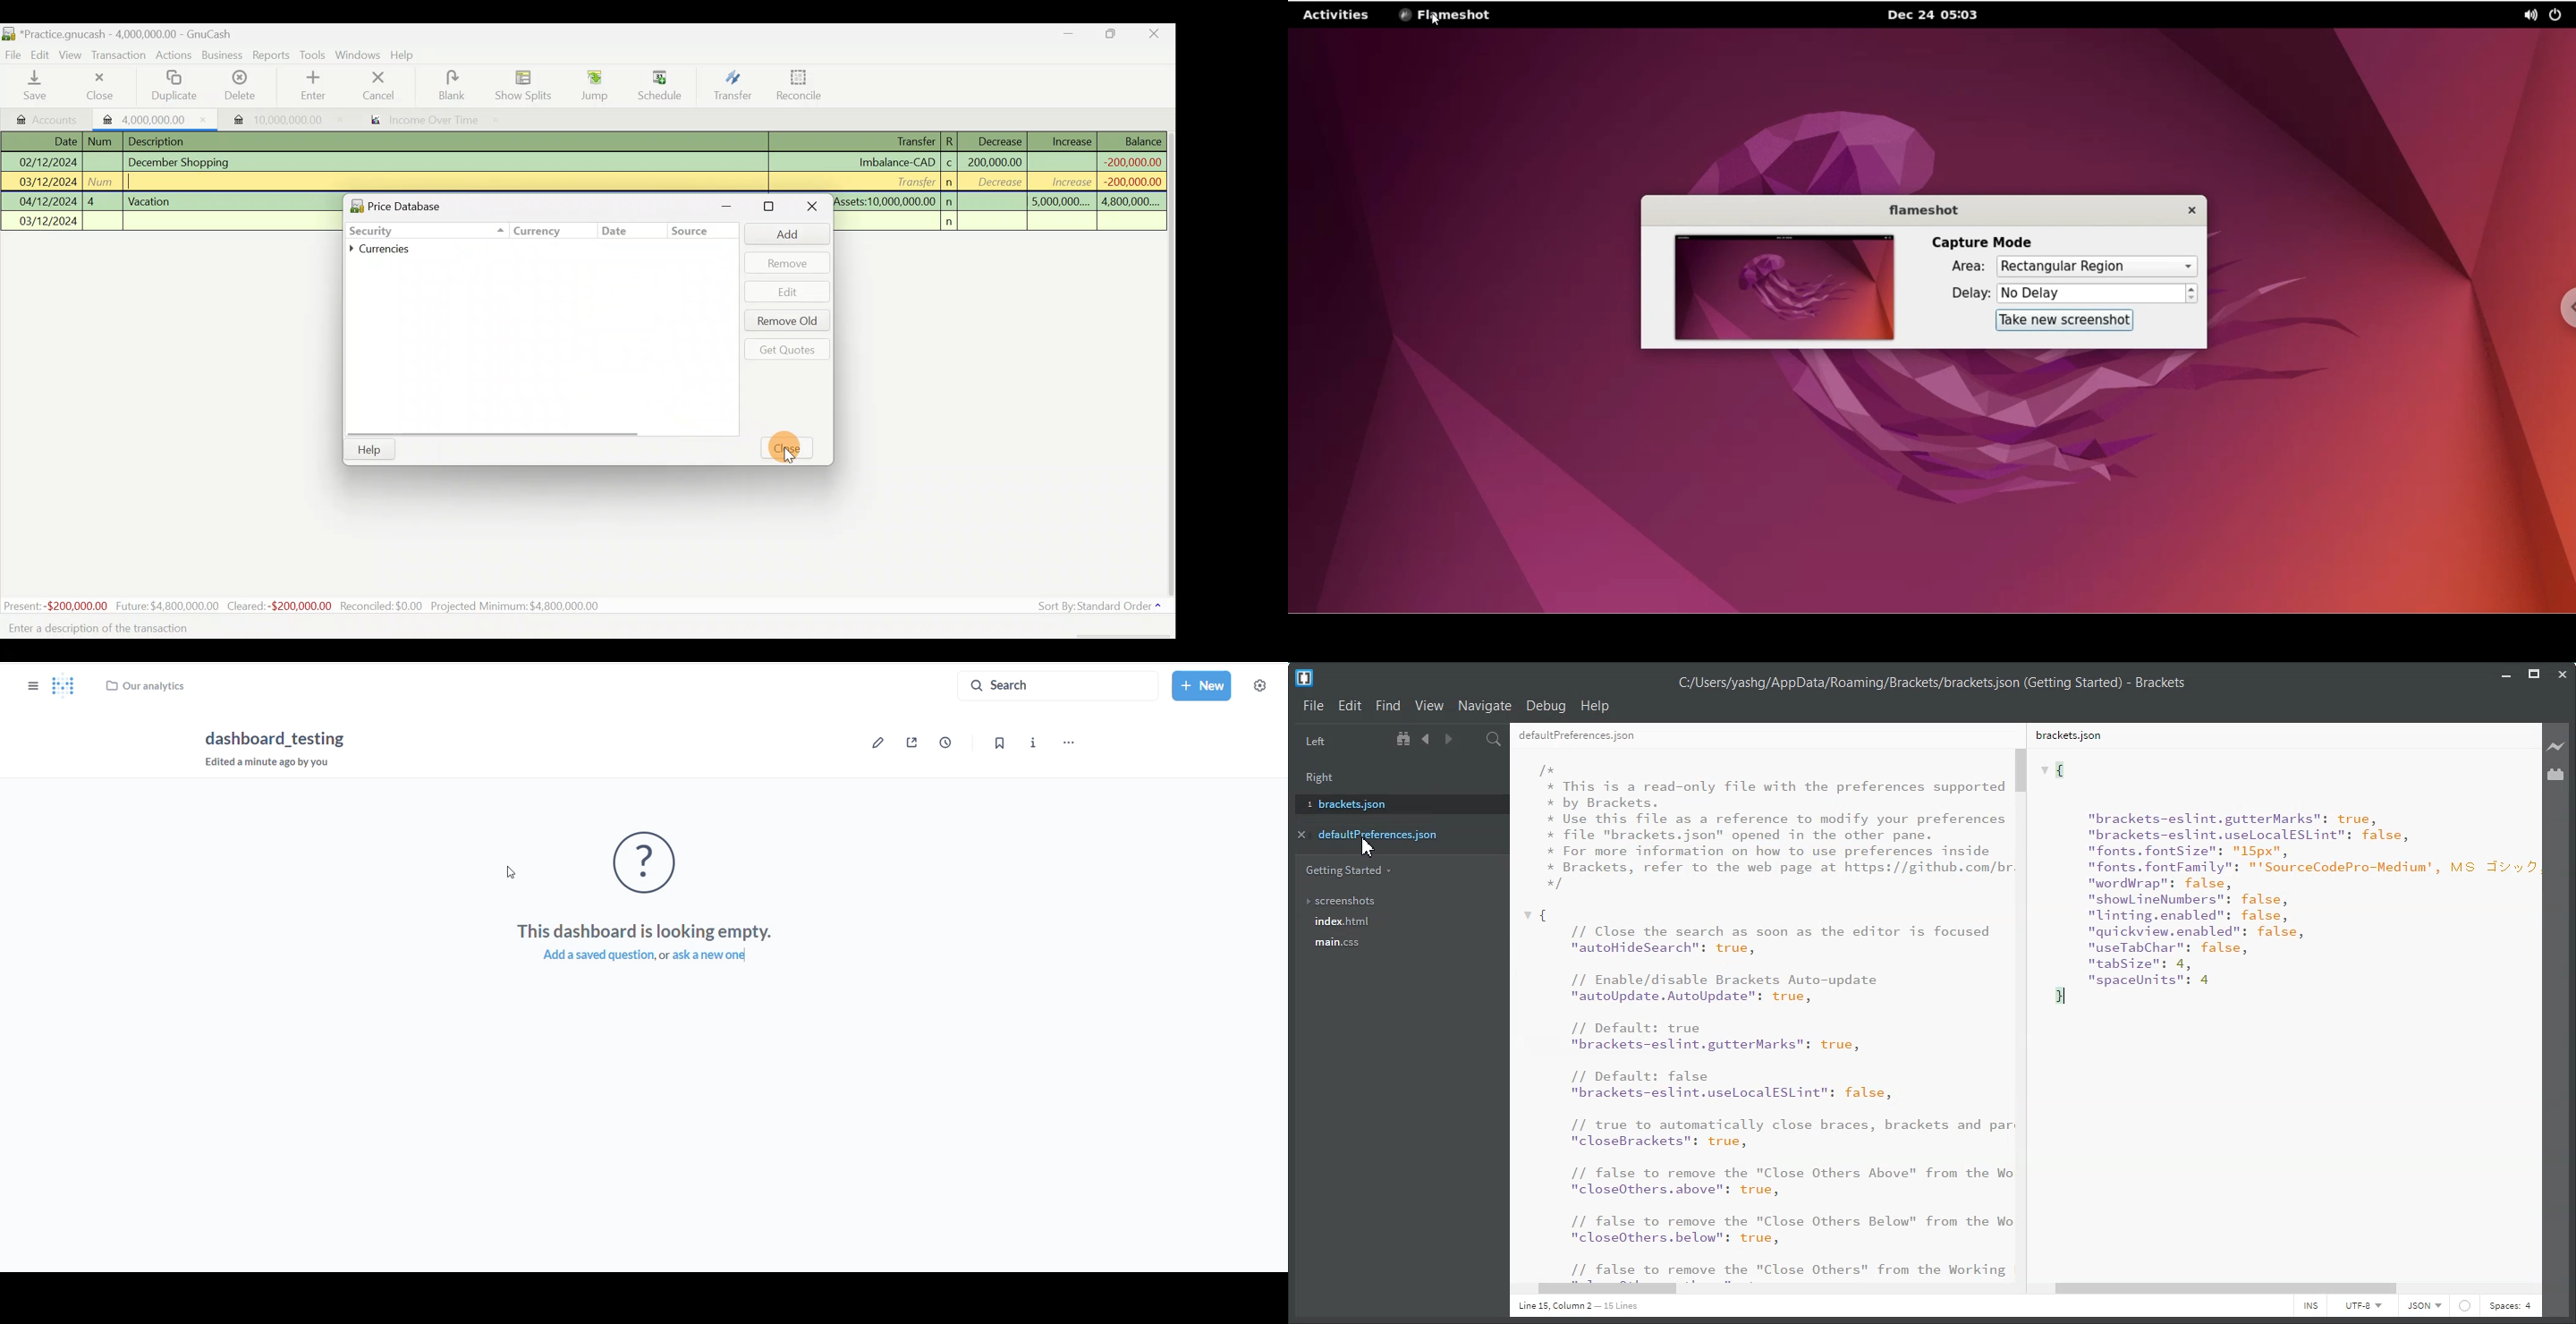  Describe the element at coordinates (42, 55) in the screenshot. I see `Edit` at that location.